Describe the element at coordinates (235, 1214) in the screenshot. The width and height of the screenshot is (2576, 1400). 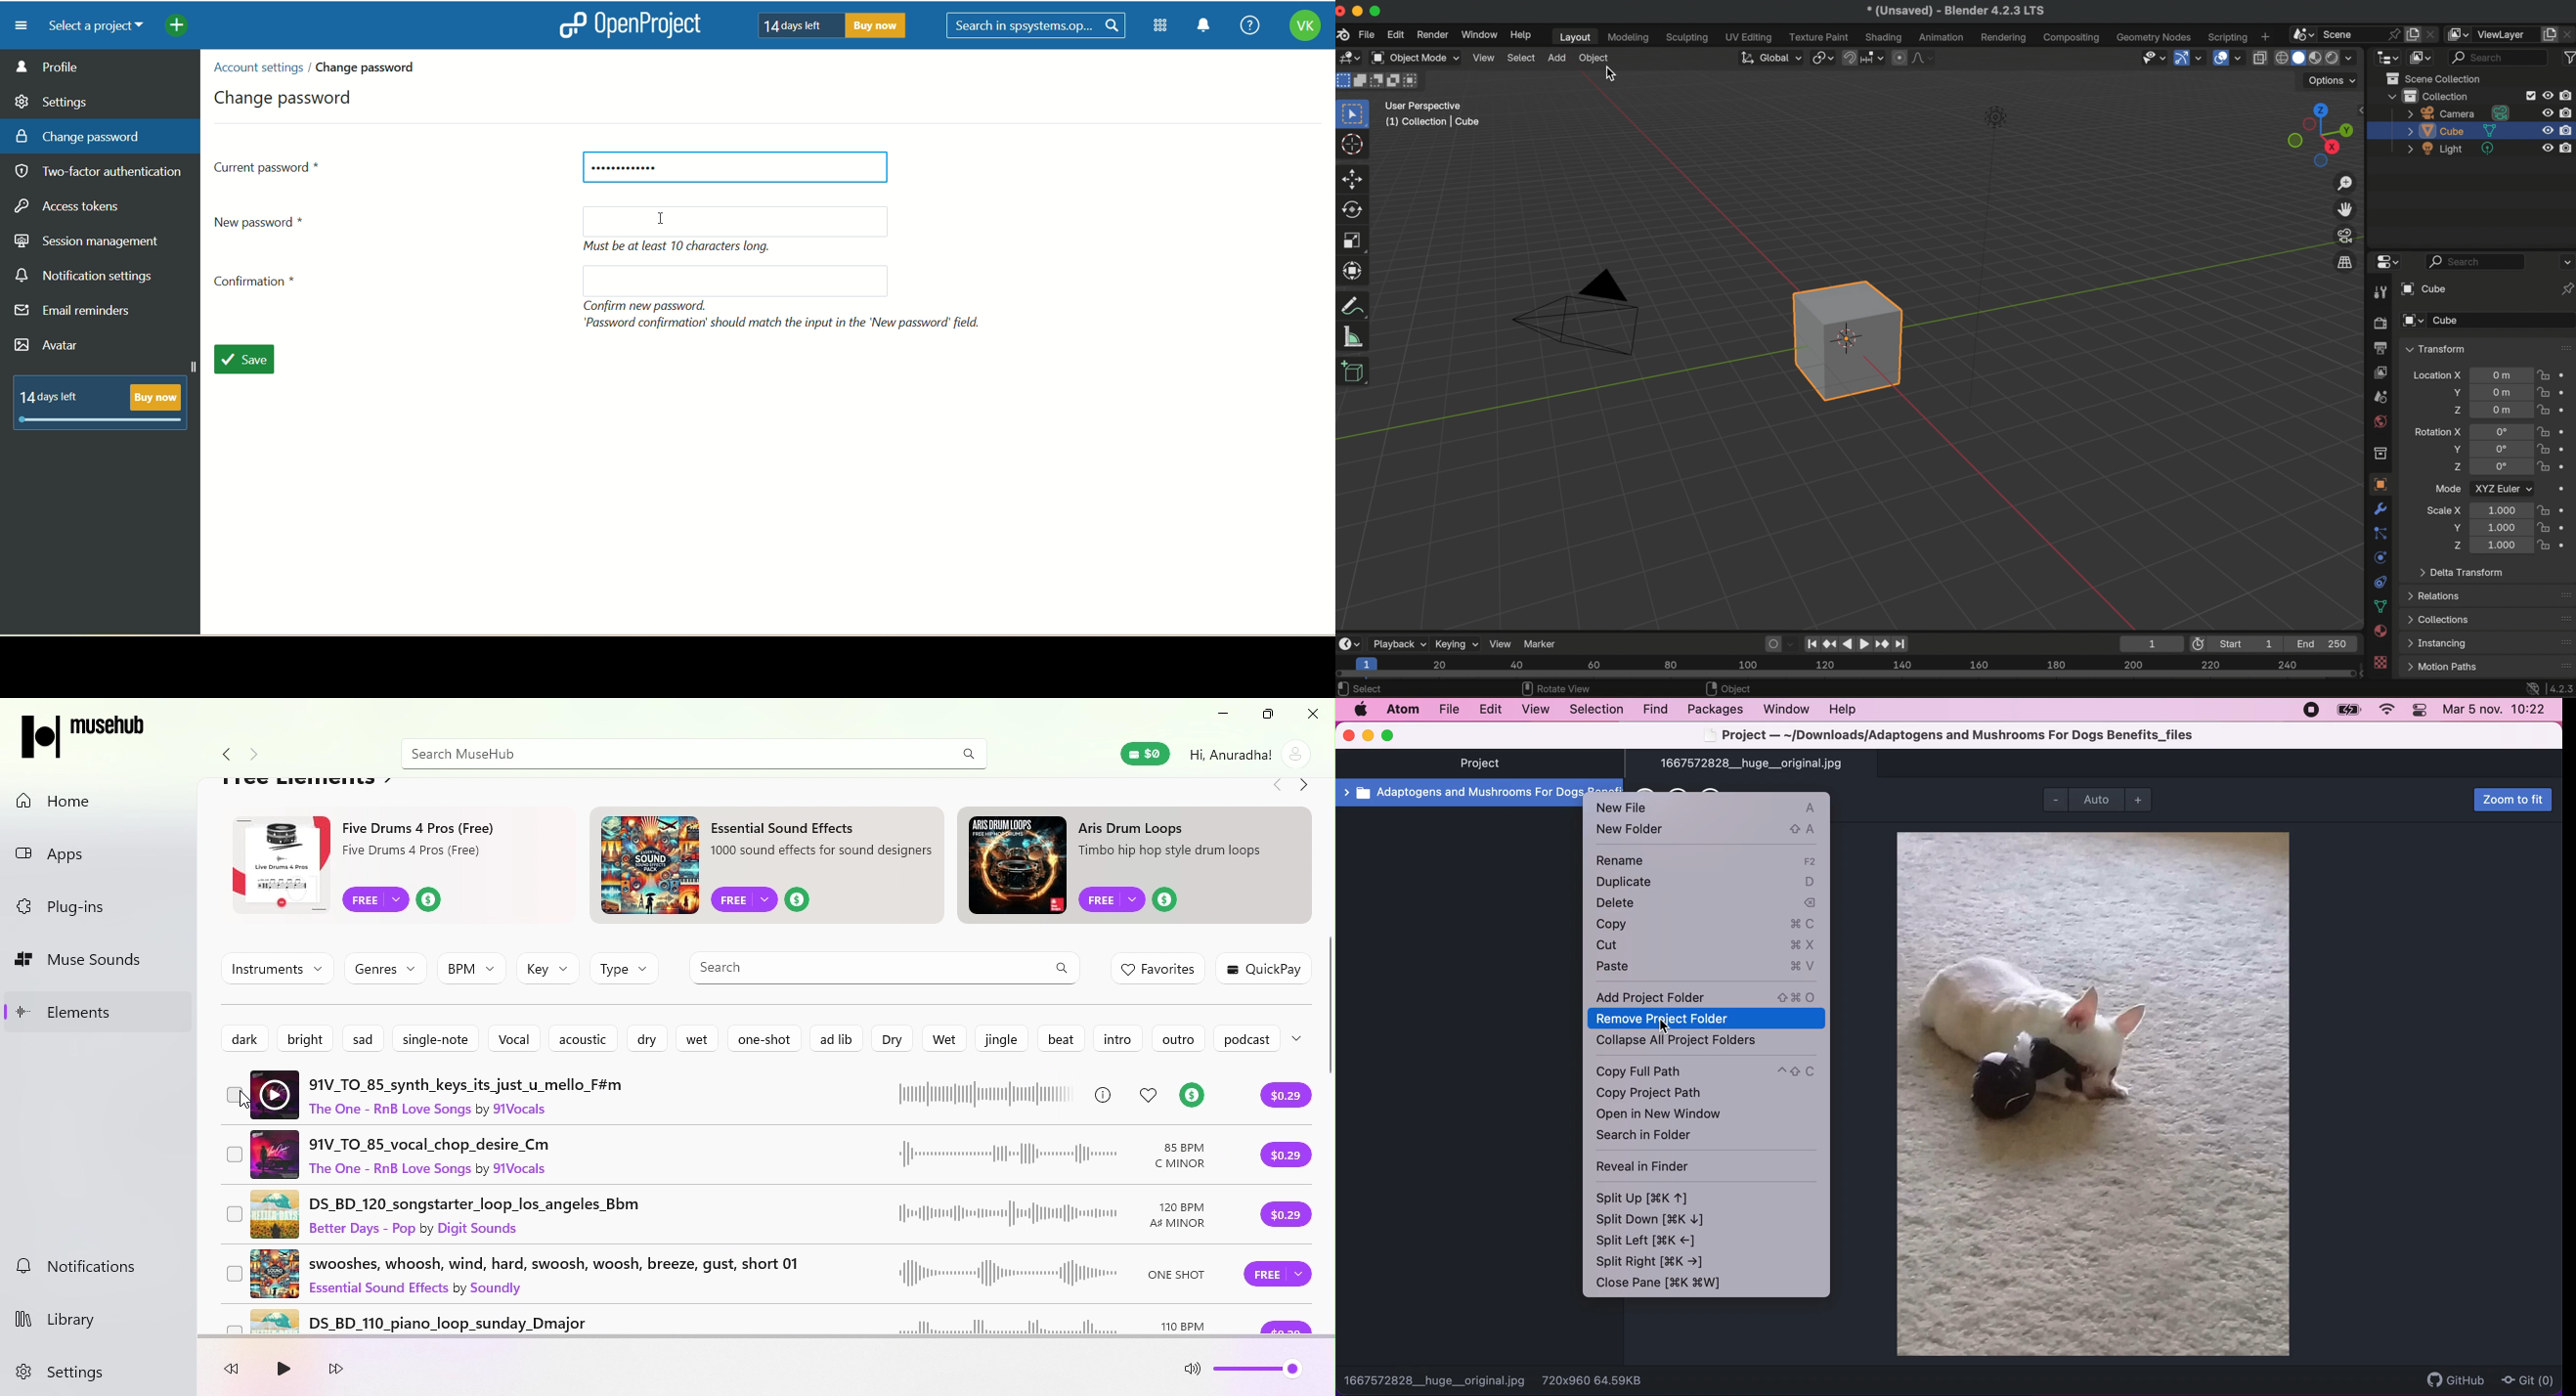
I see `Select musi` at that location.